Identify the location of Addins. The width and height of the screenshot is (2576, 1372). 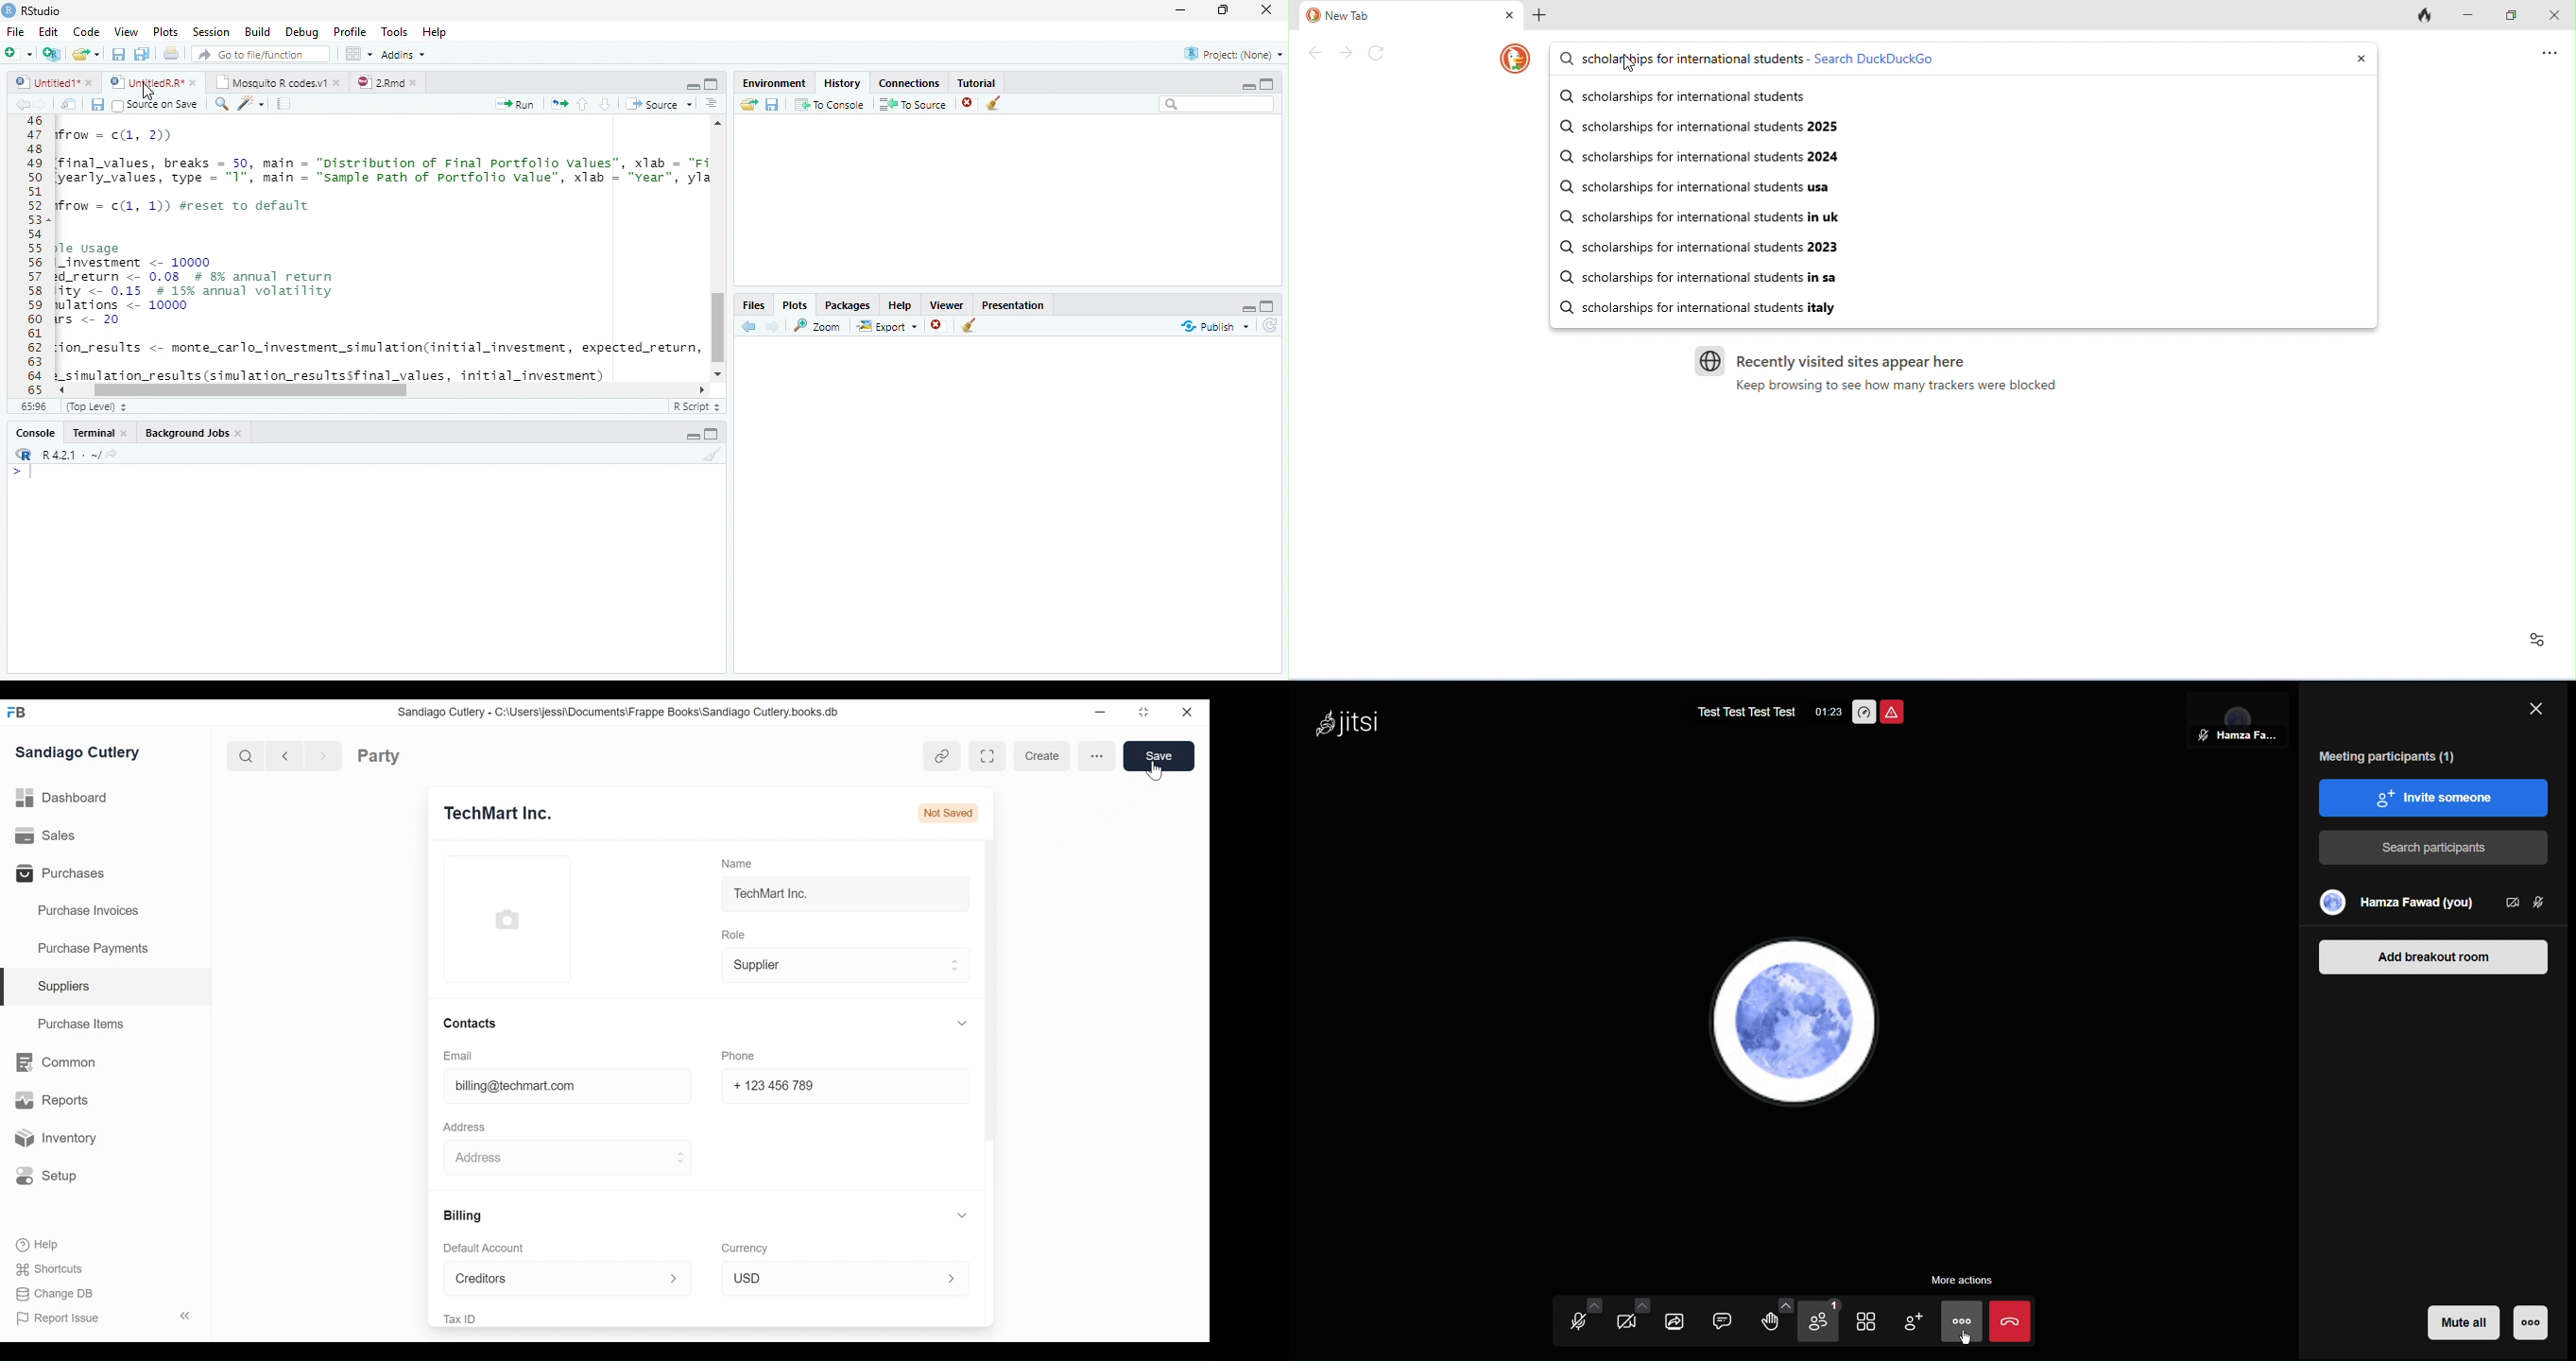
(404, 54).